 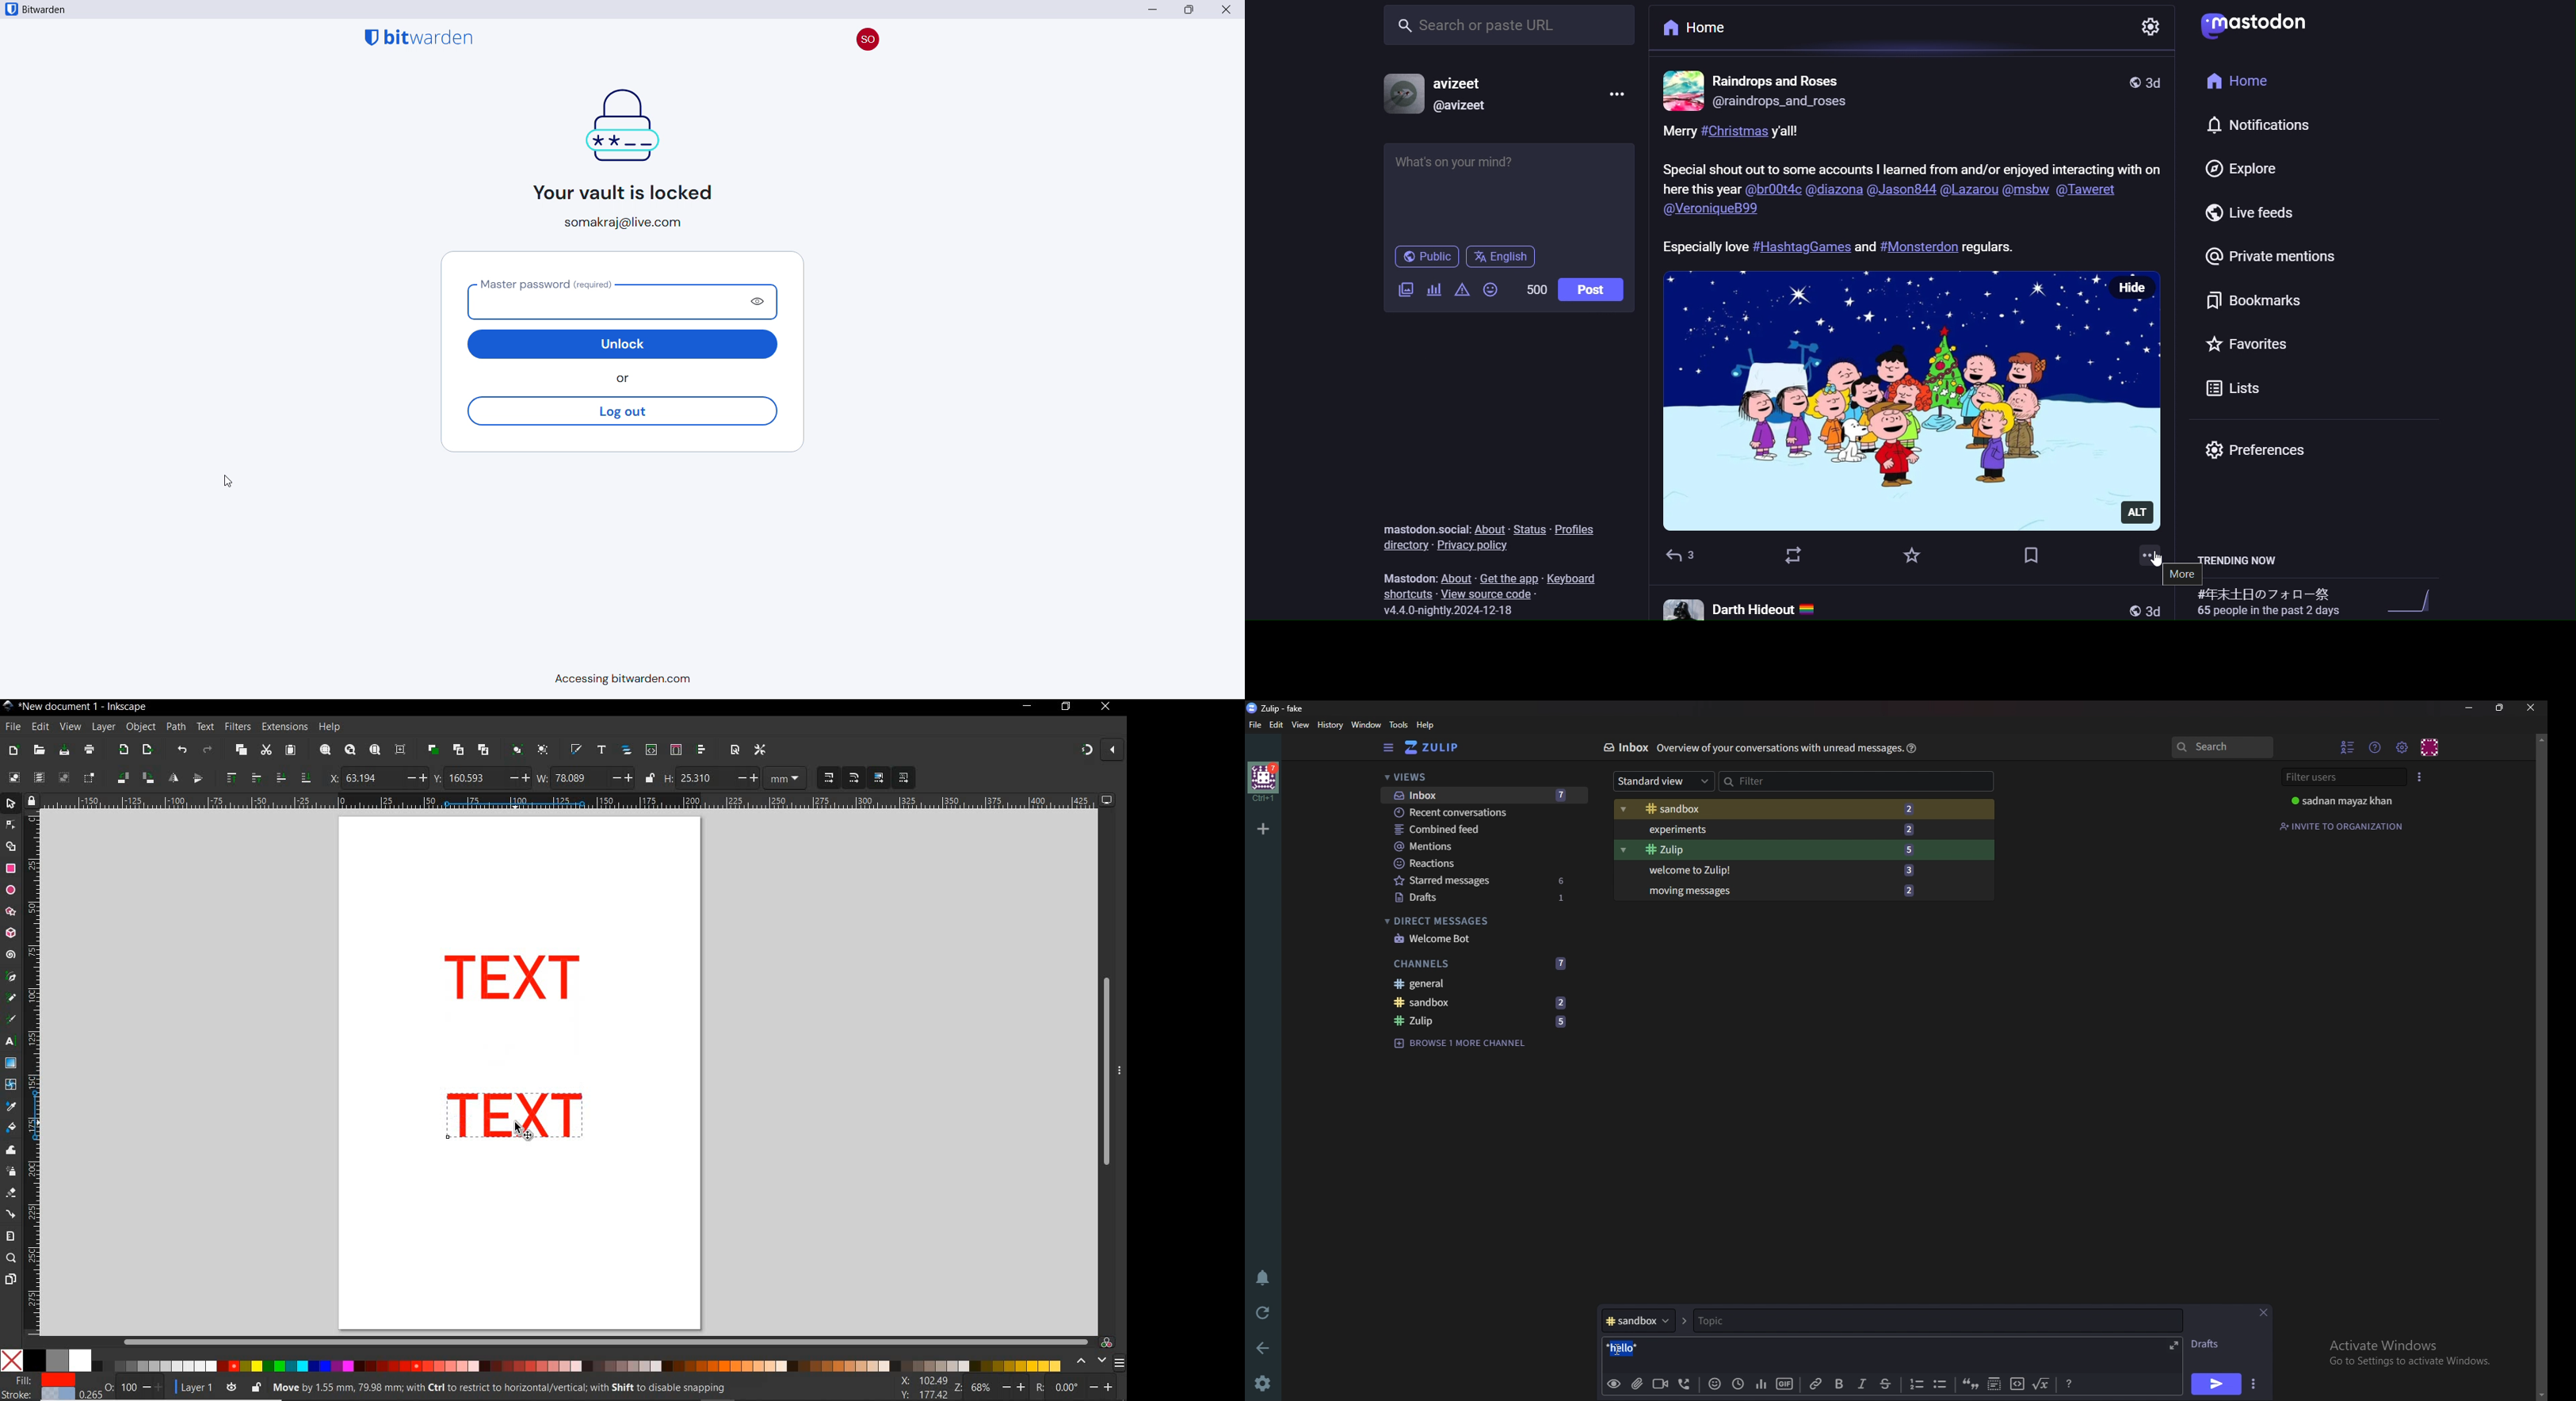 What do you see at coordinates (2161, 83) in the screenshot?
I see `last modified` at bounding box center [2161, 83].